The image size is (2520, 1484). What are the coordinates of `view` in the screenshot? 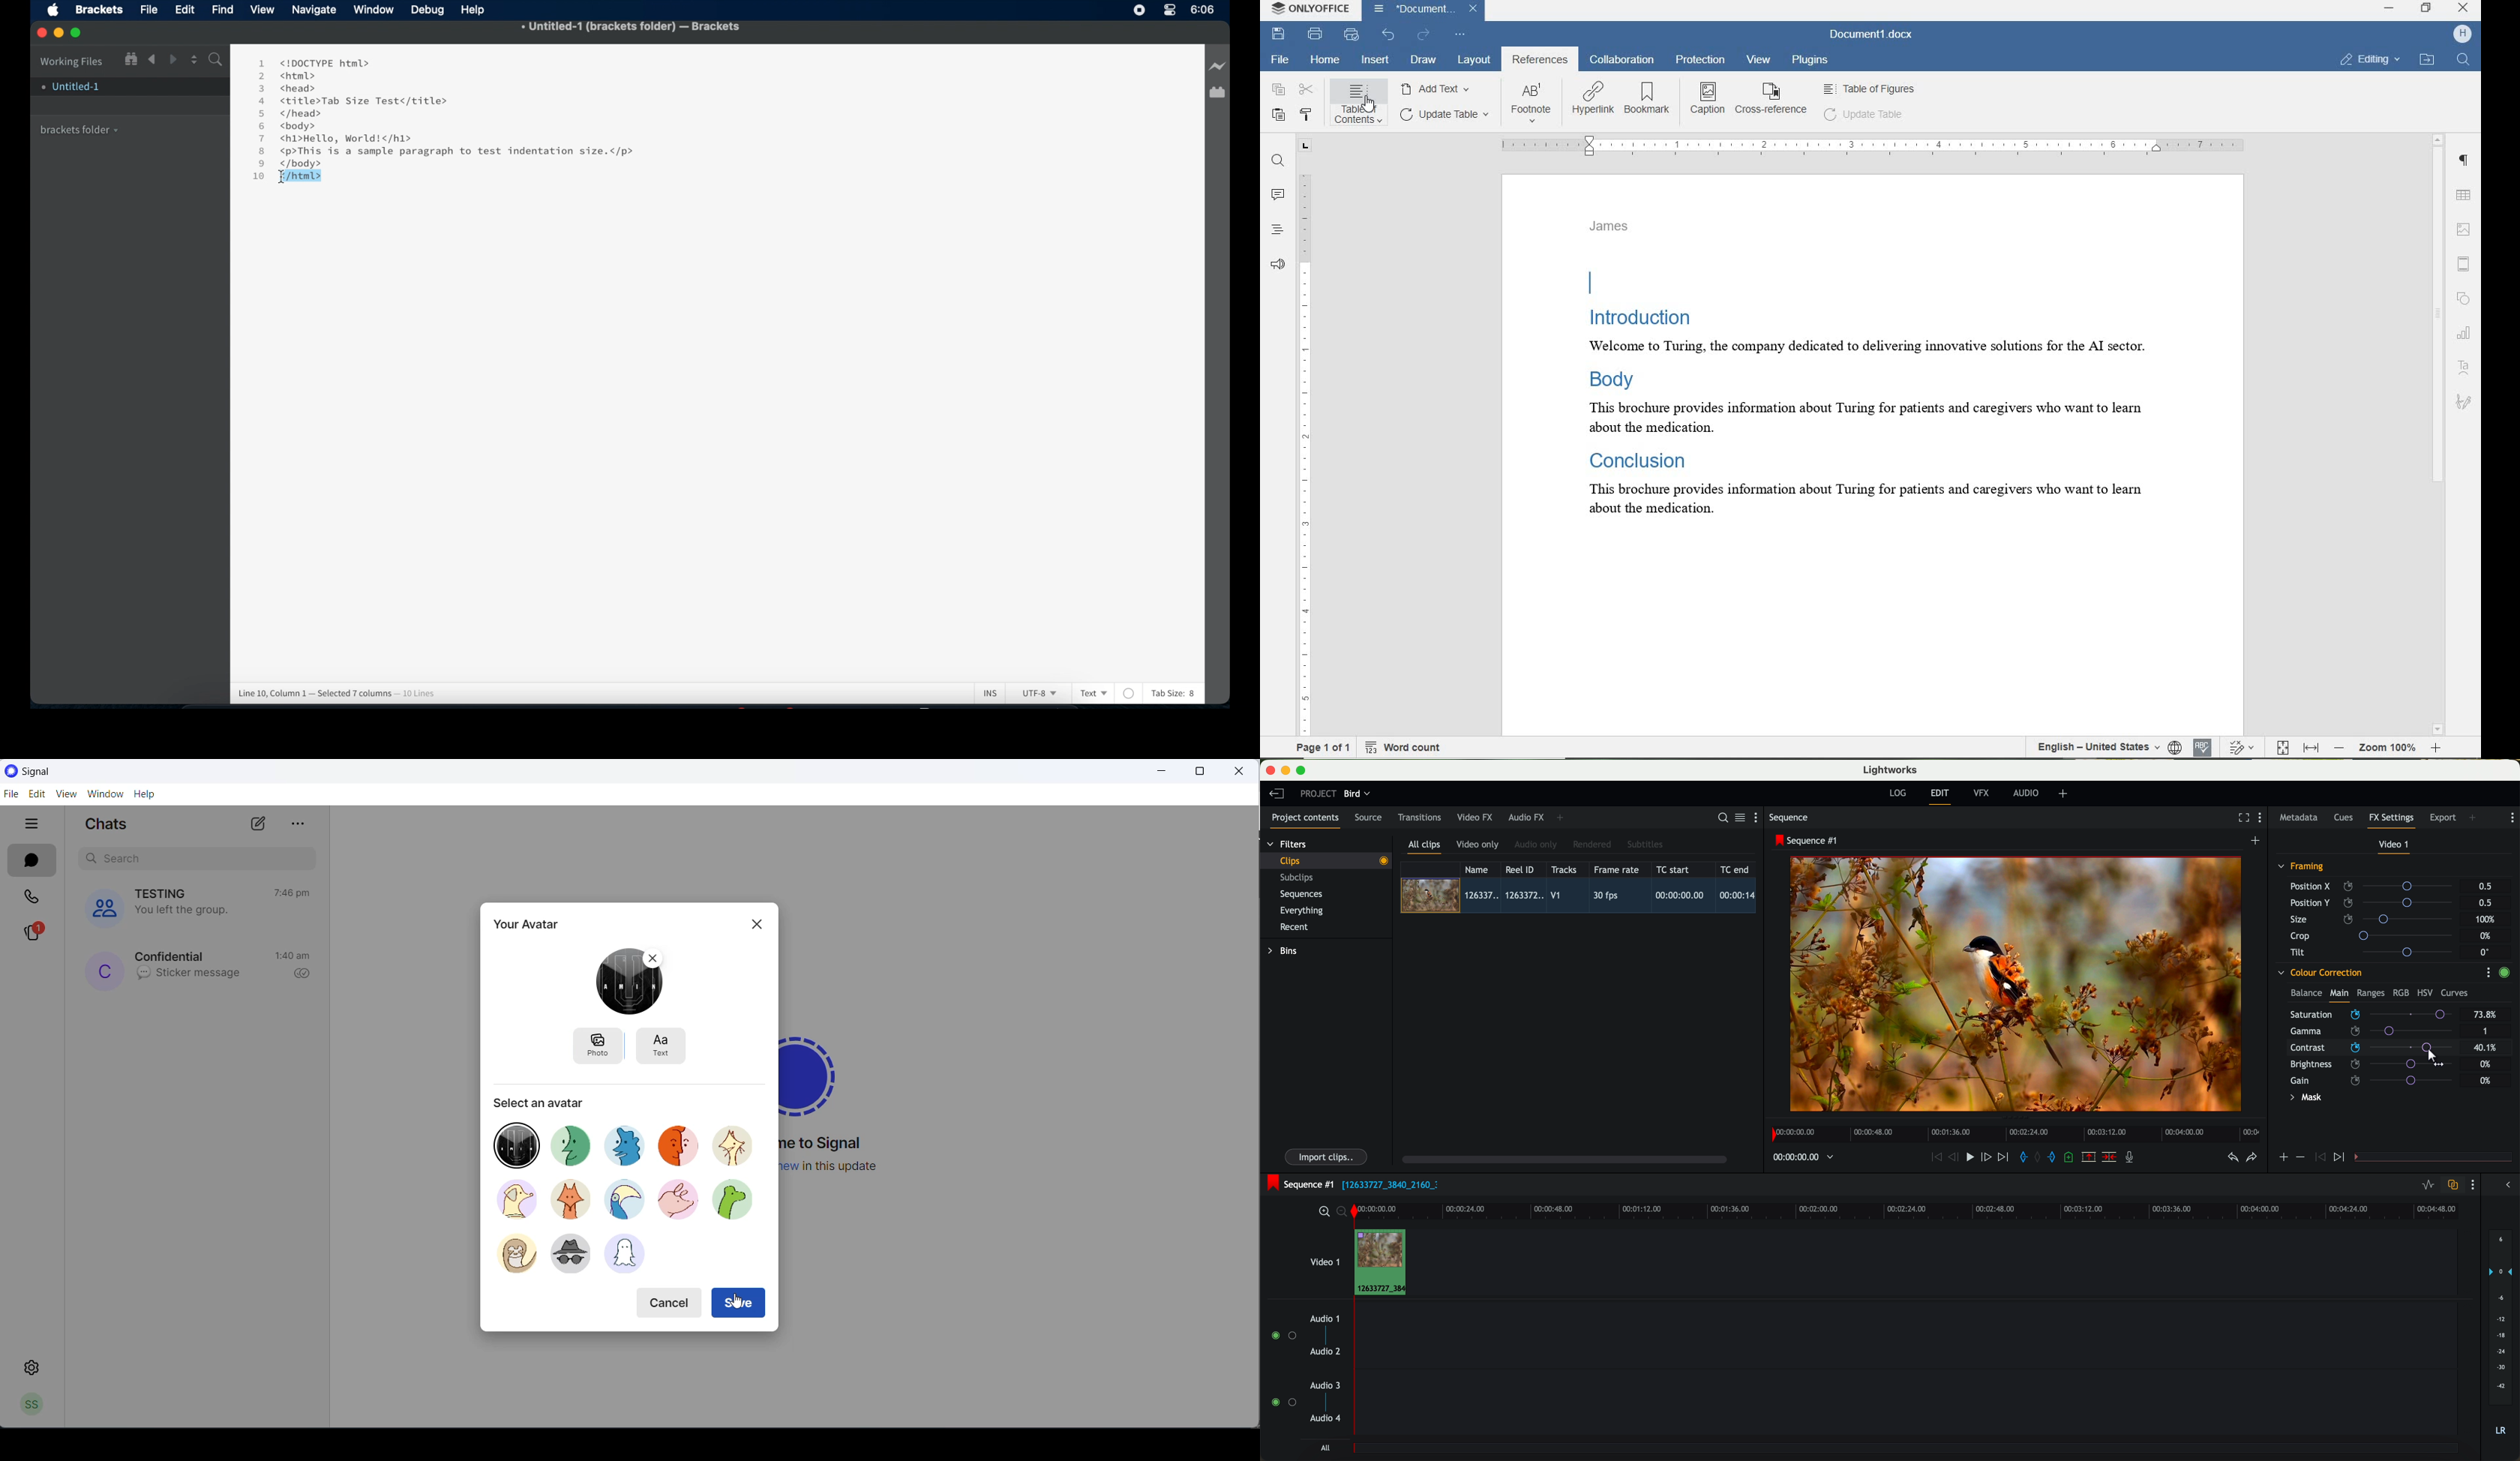 It's located at (1759, 60).